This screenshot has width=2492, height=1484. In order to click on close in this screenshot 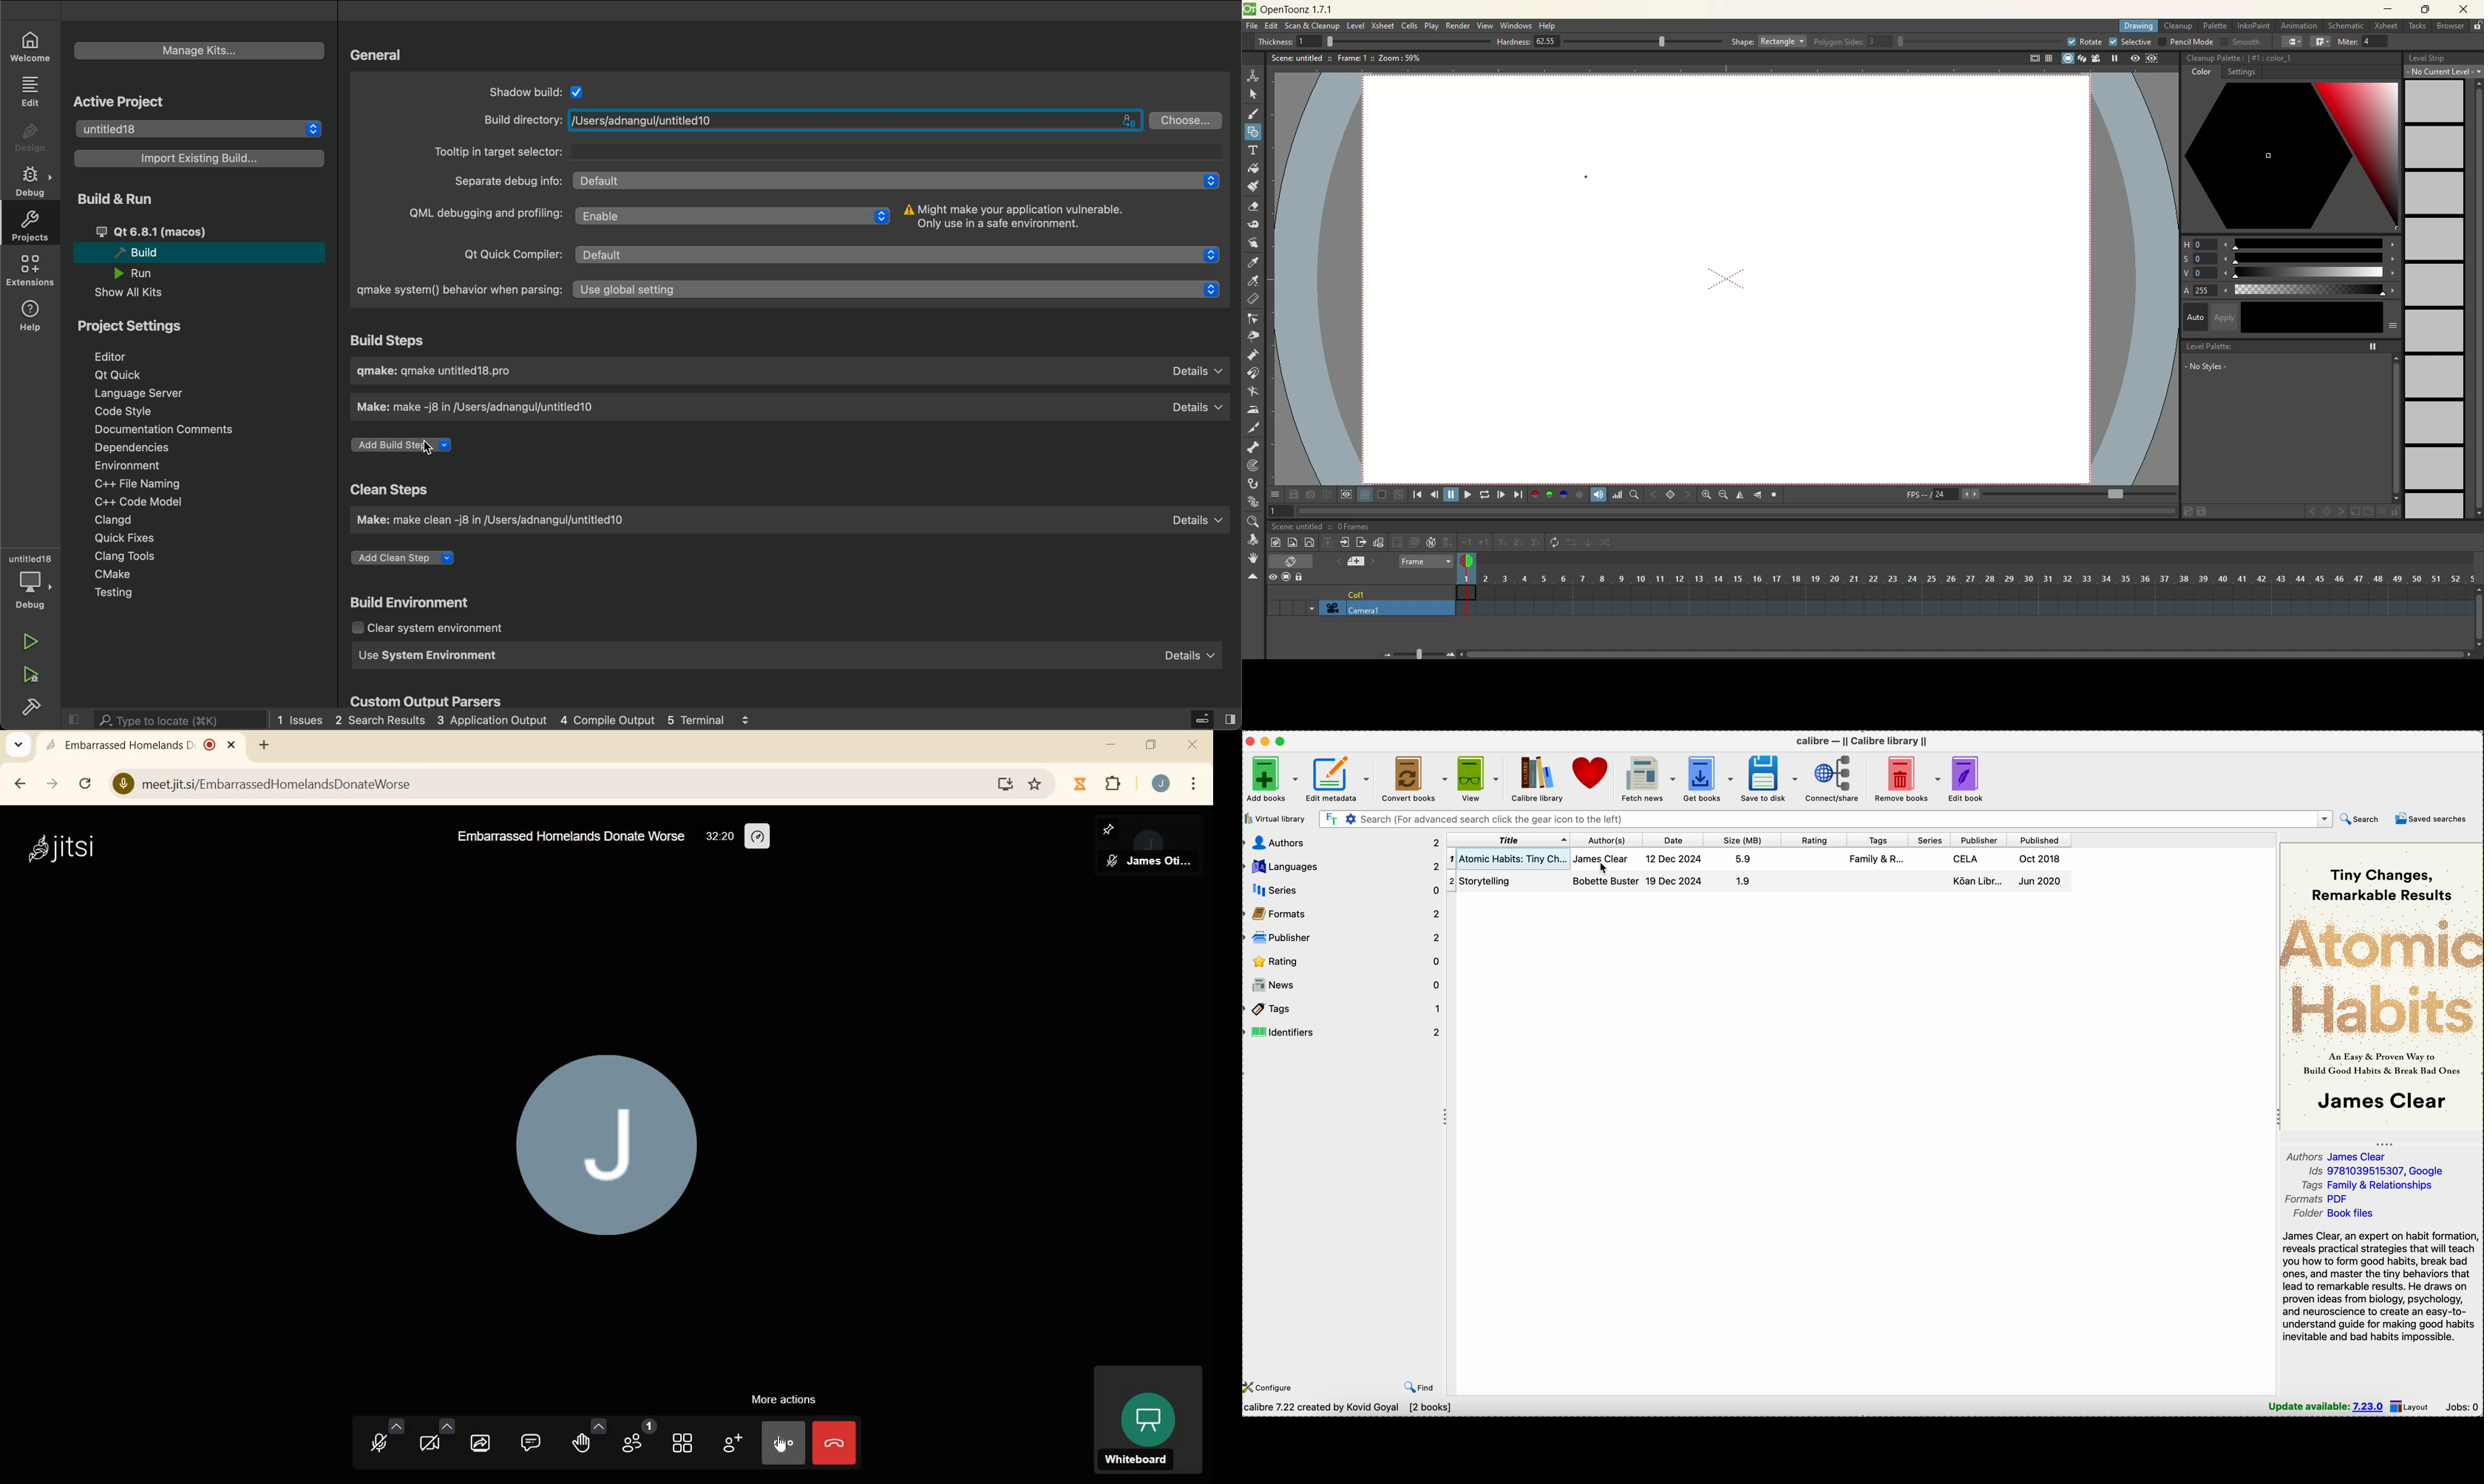, I will do `click(1193, 745)`.